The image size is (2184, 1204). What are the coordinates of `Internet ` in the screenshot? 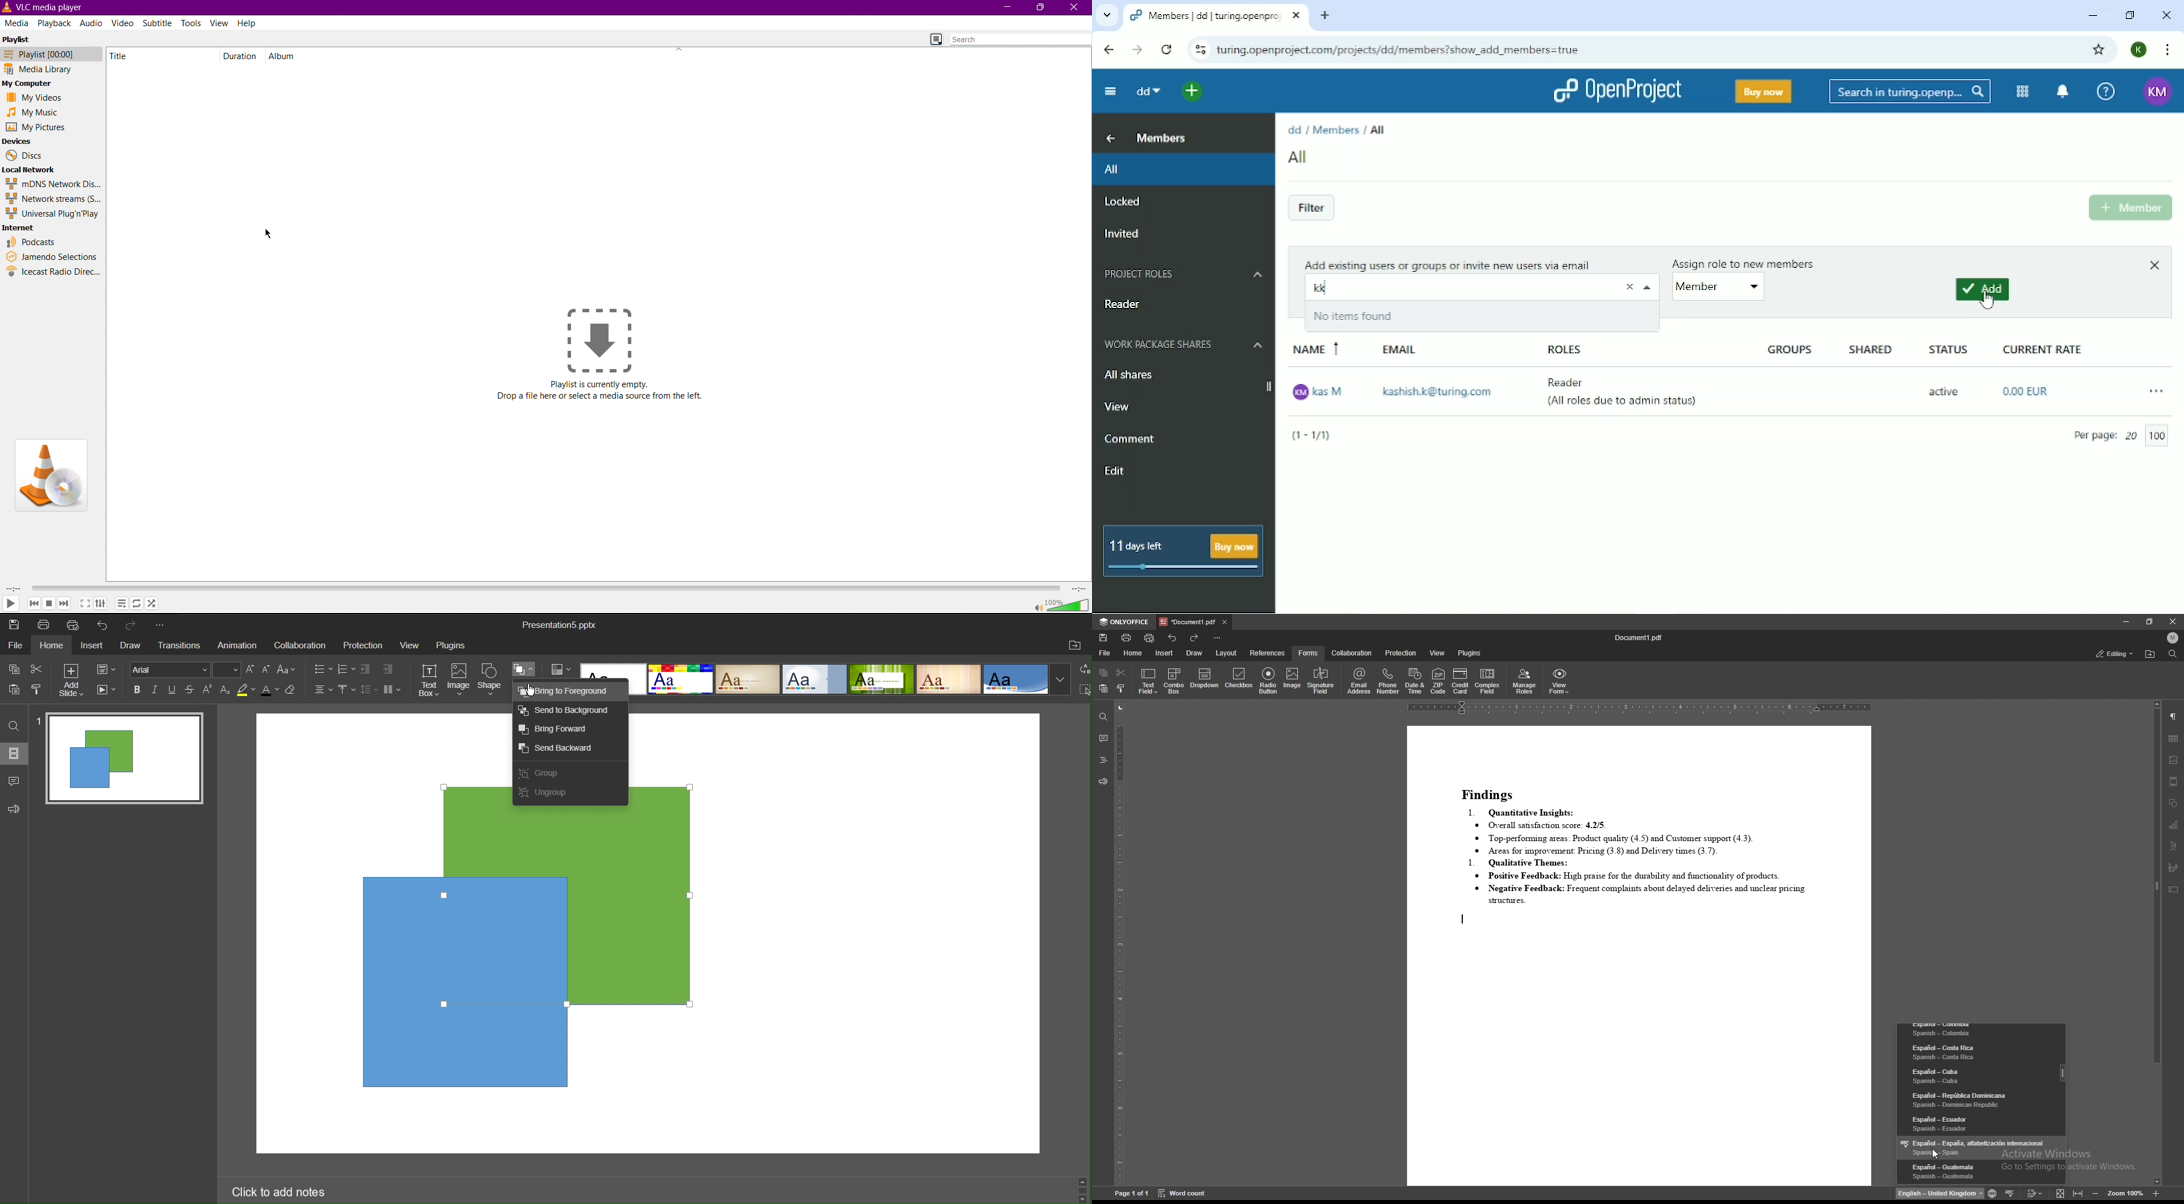 It's located at (20, 228).